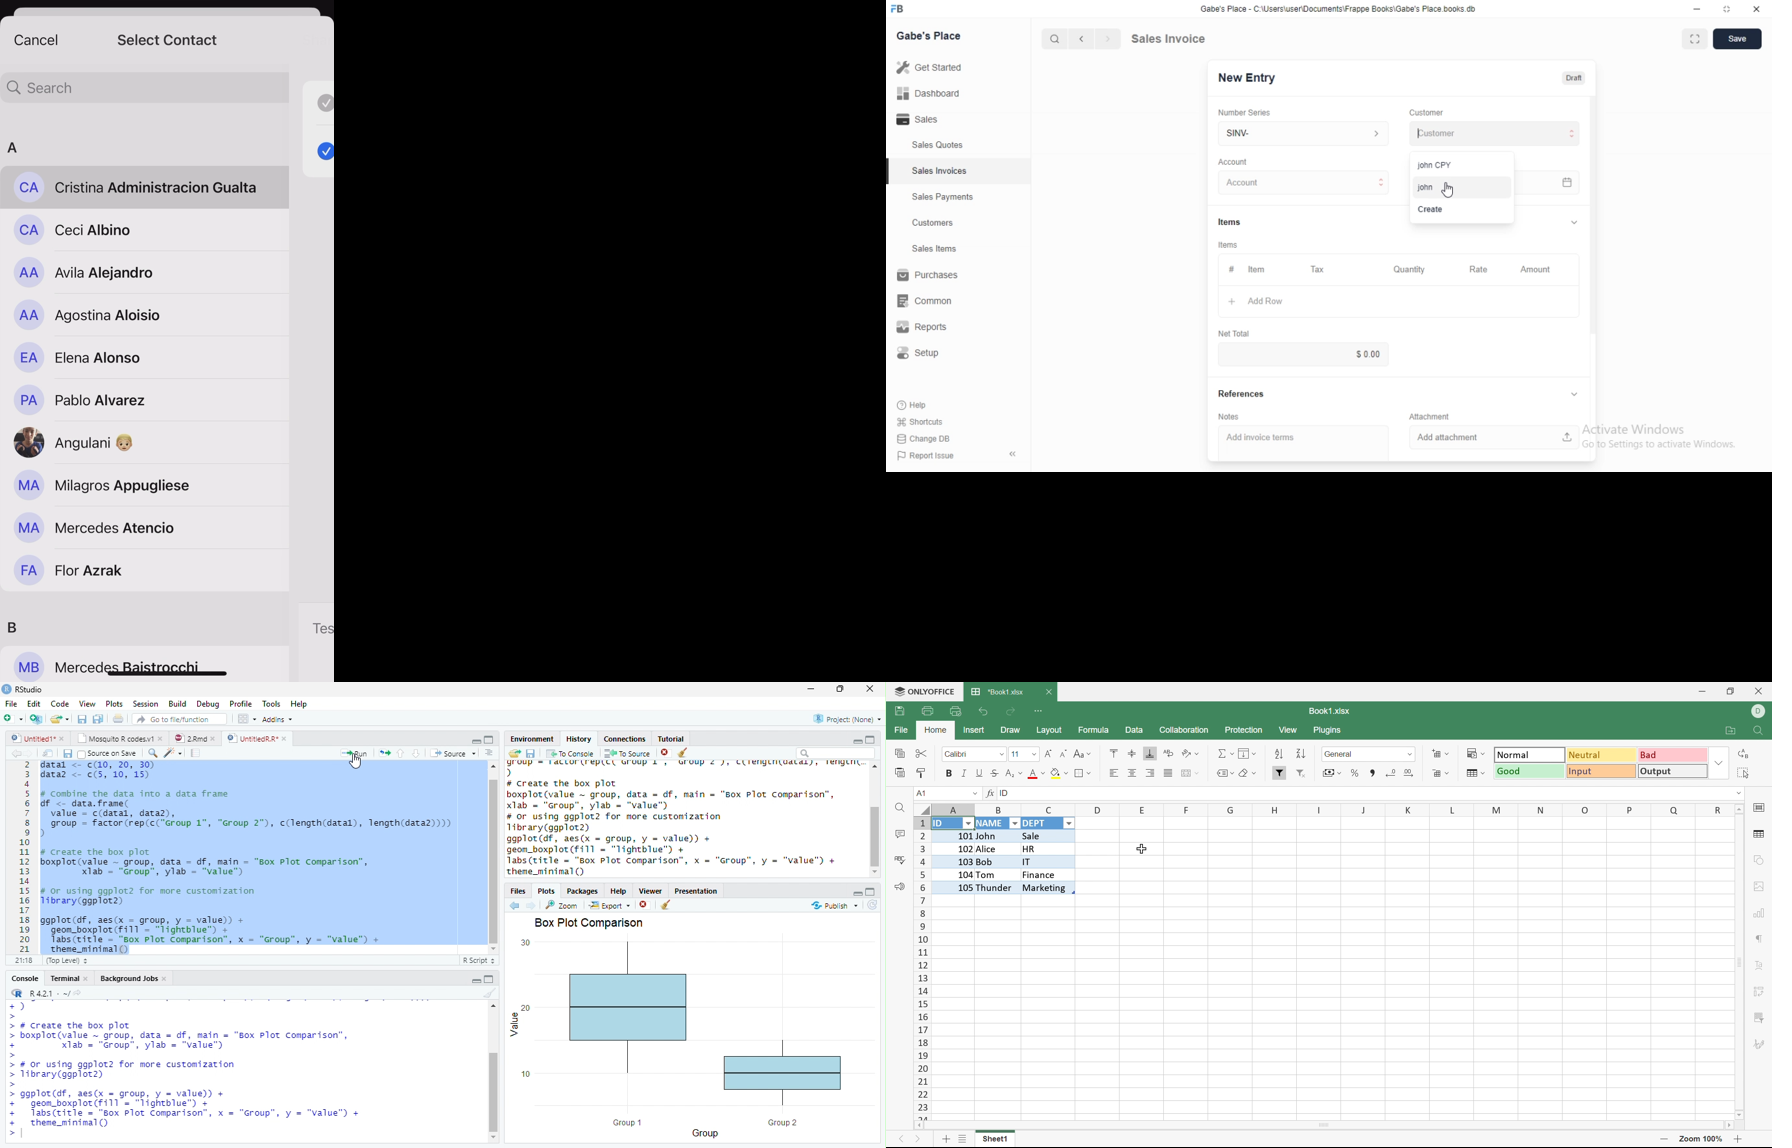 This screenshot has height=1148, width=1792. I want to click on Minimize, so click(475, 742).